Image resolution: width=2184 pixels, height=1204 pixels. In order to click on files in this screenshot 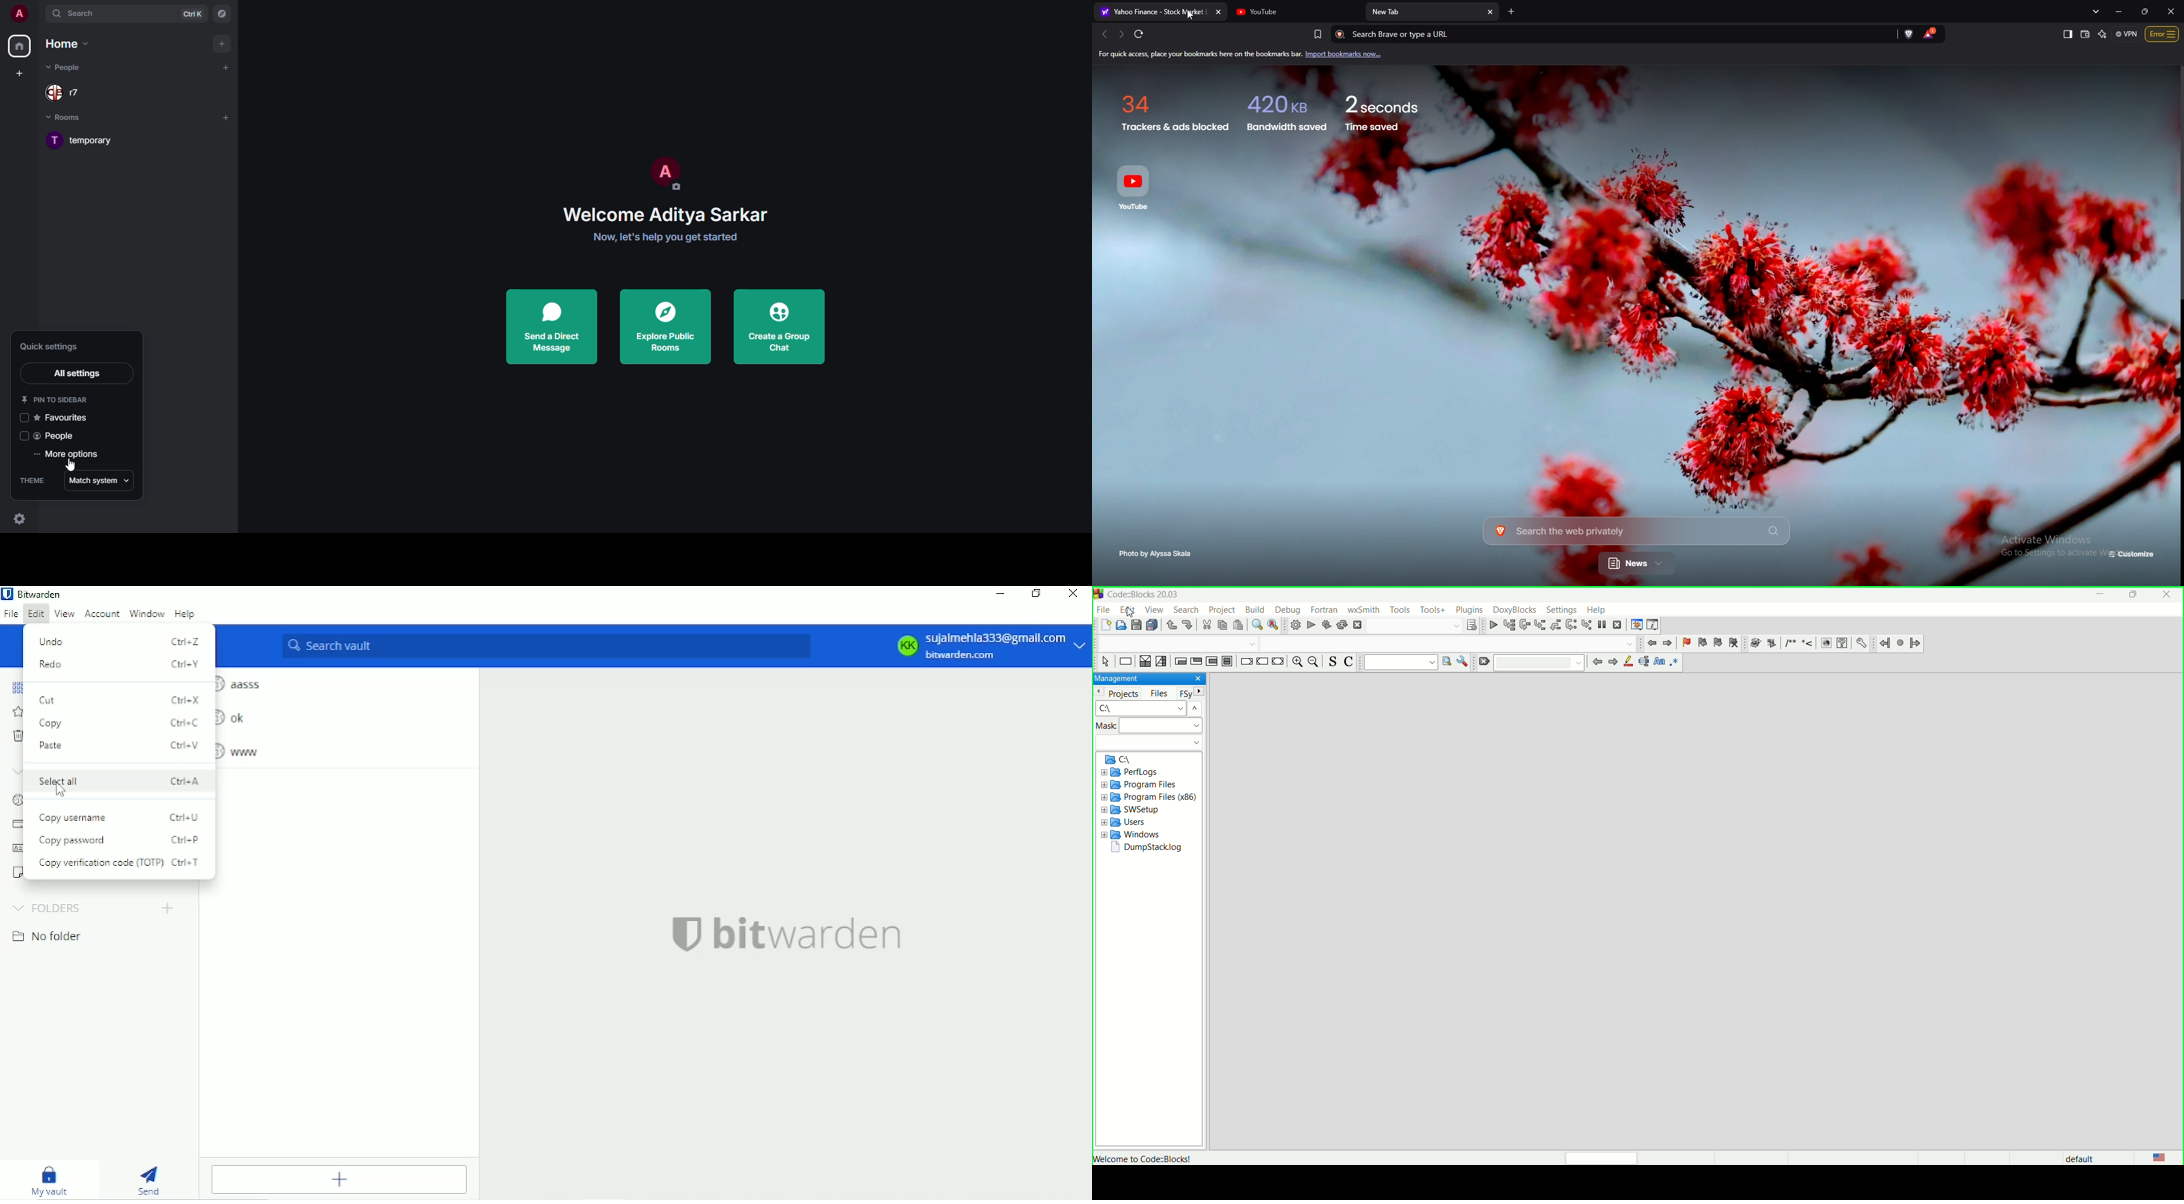, I will do `click(1158, 693)`.